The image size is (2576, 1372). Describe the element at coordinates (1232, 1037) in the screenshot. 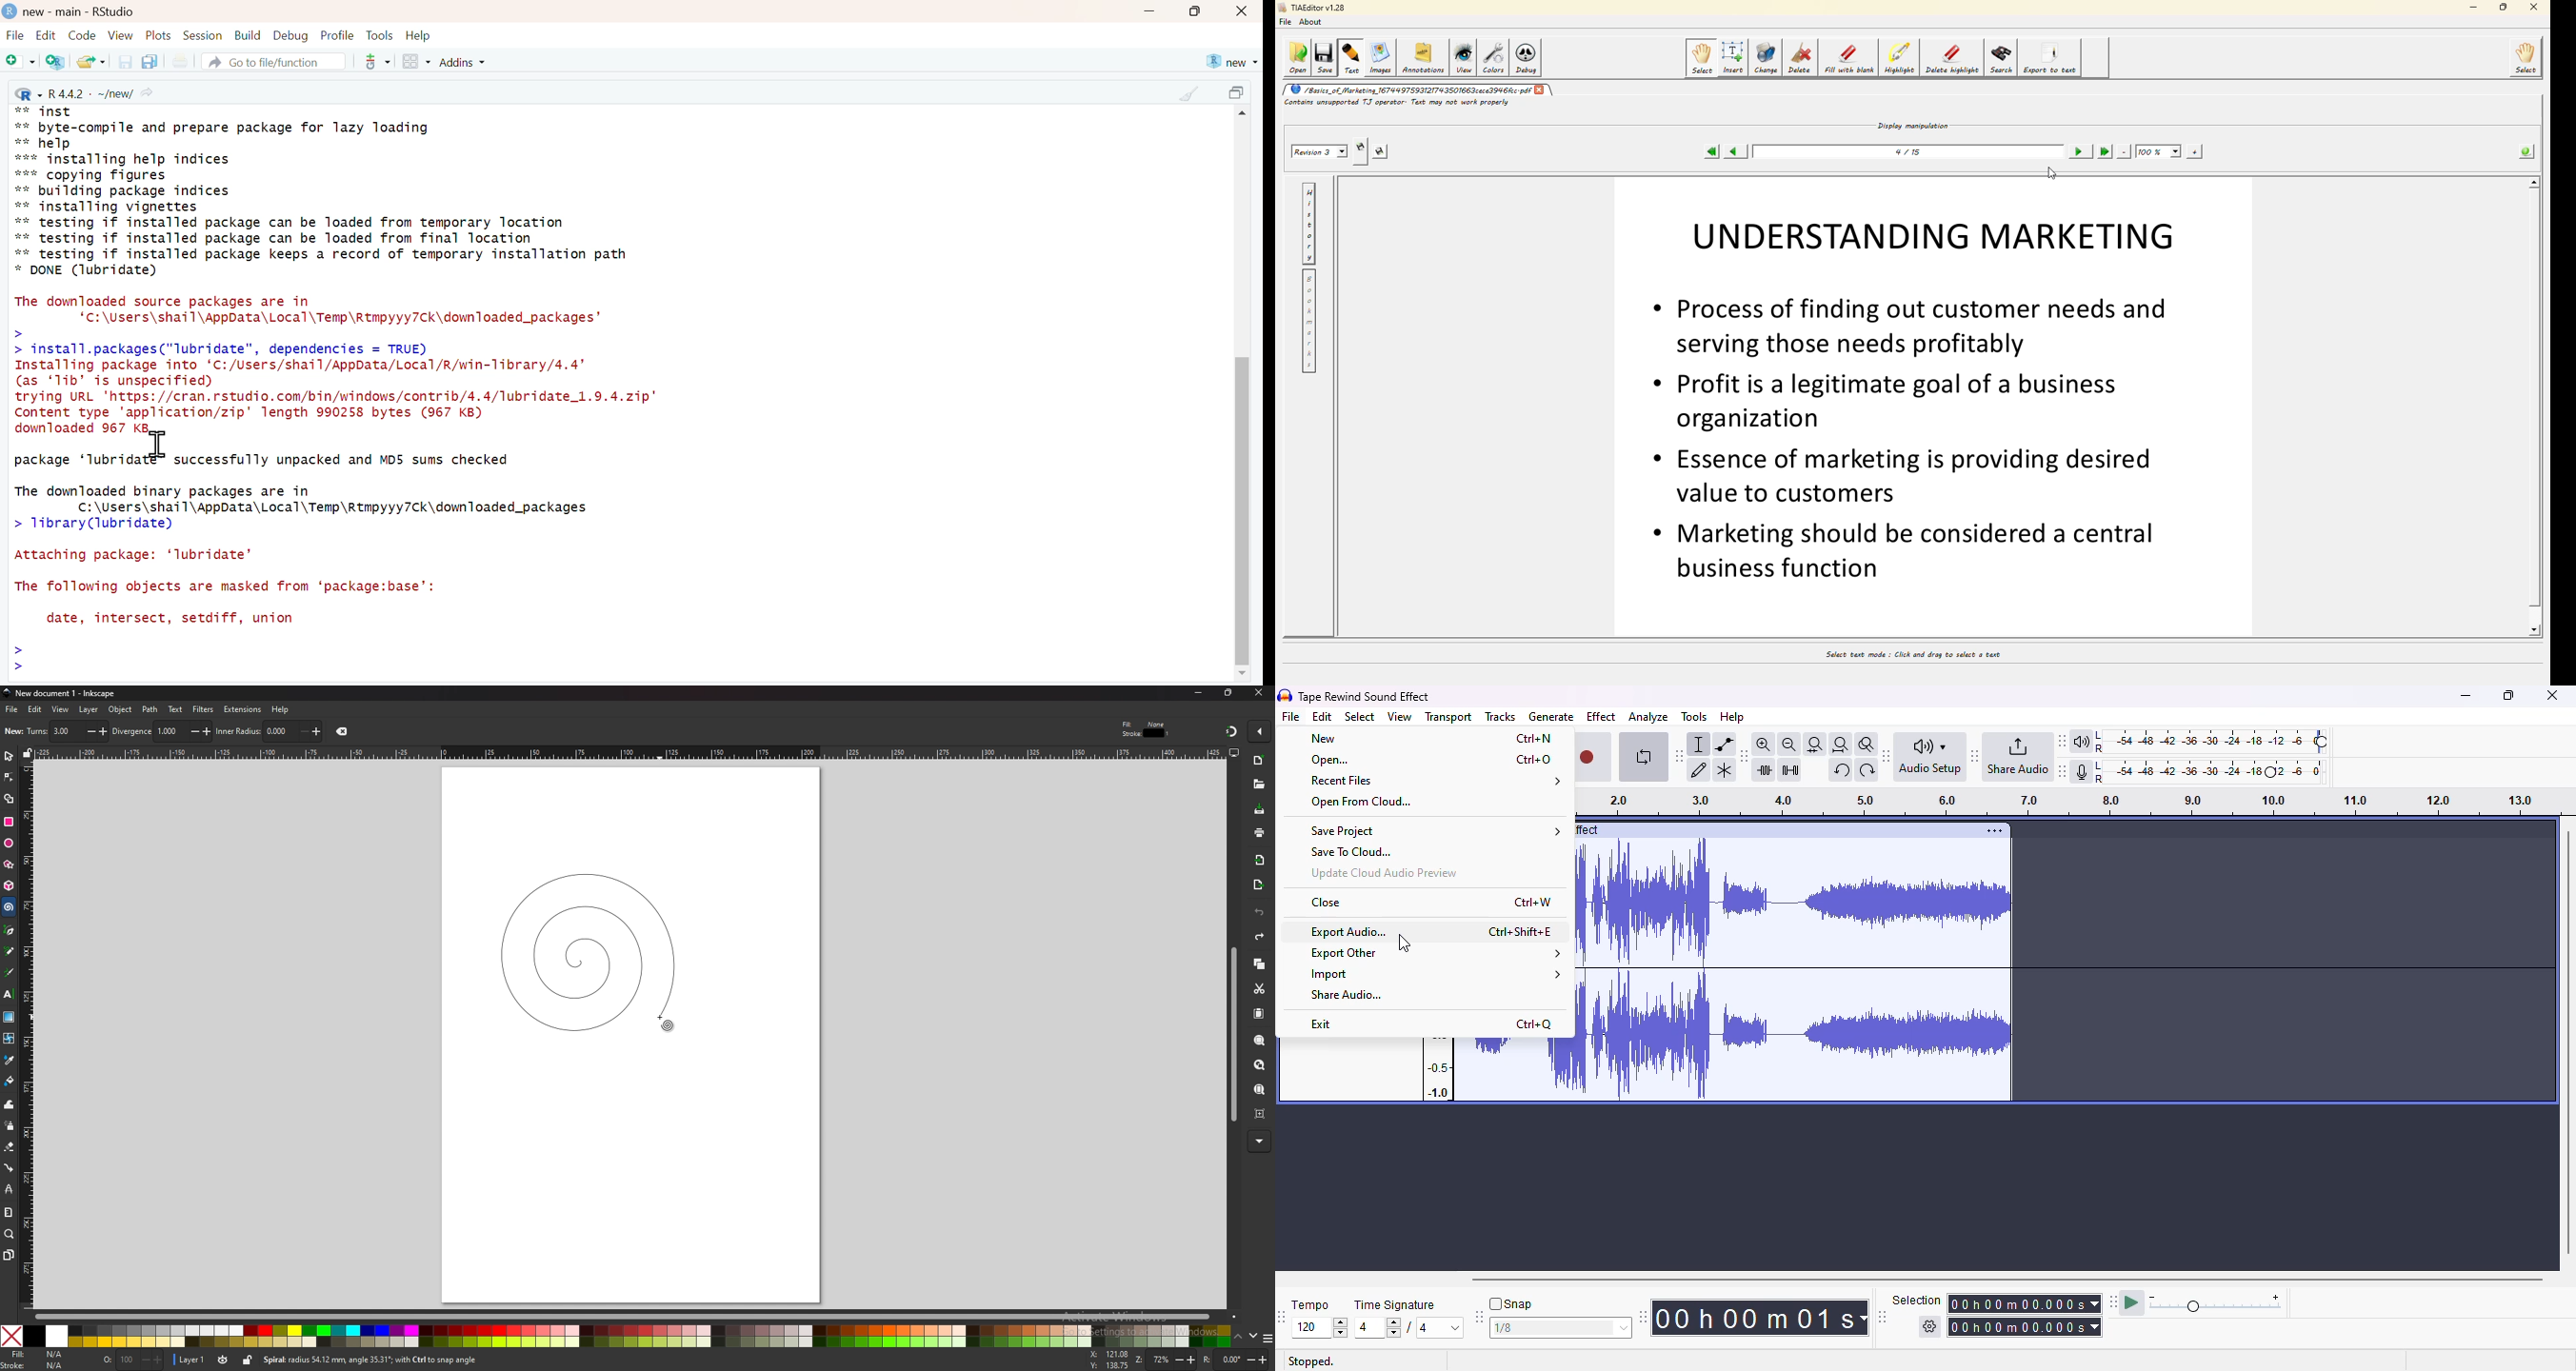

I see `scroll bar` at that location.